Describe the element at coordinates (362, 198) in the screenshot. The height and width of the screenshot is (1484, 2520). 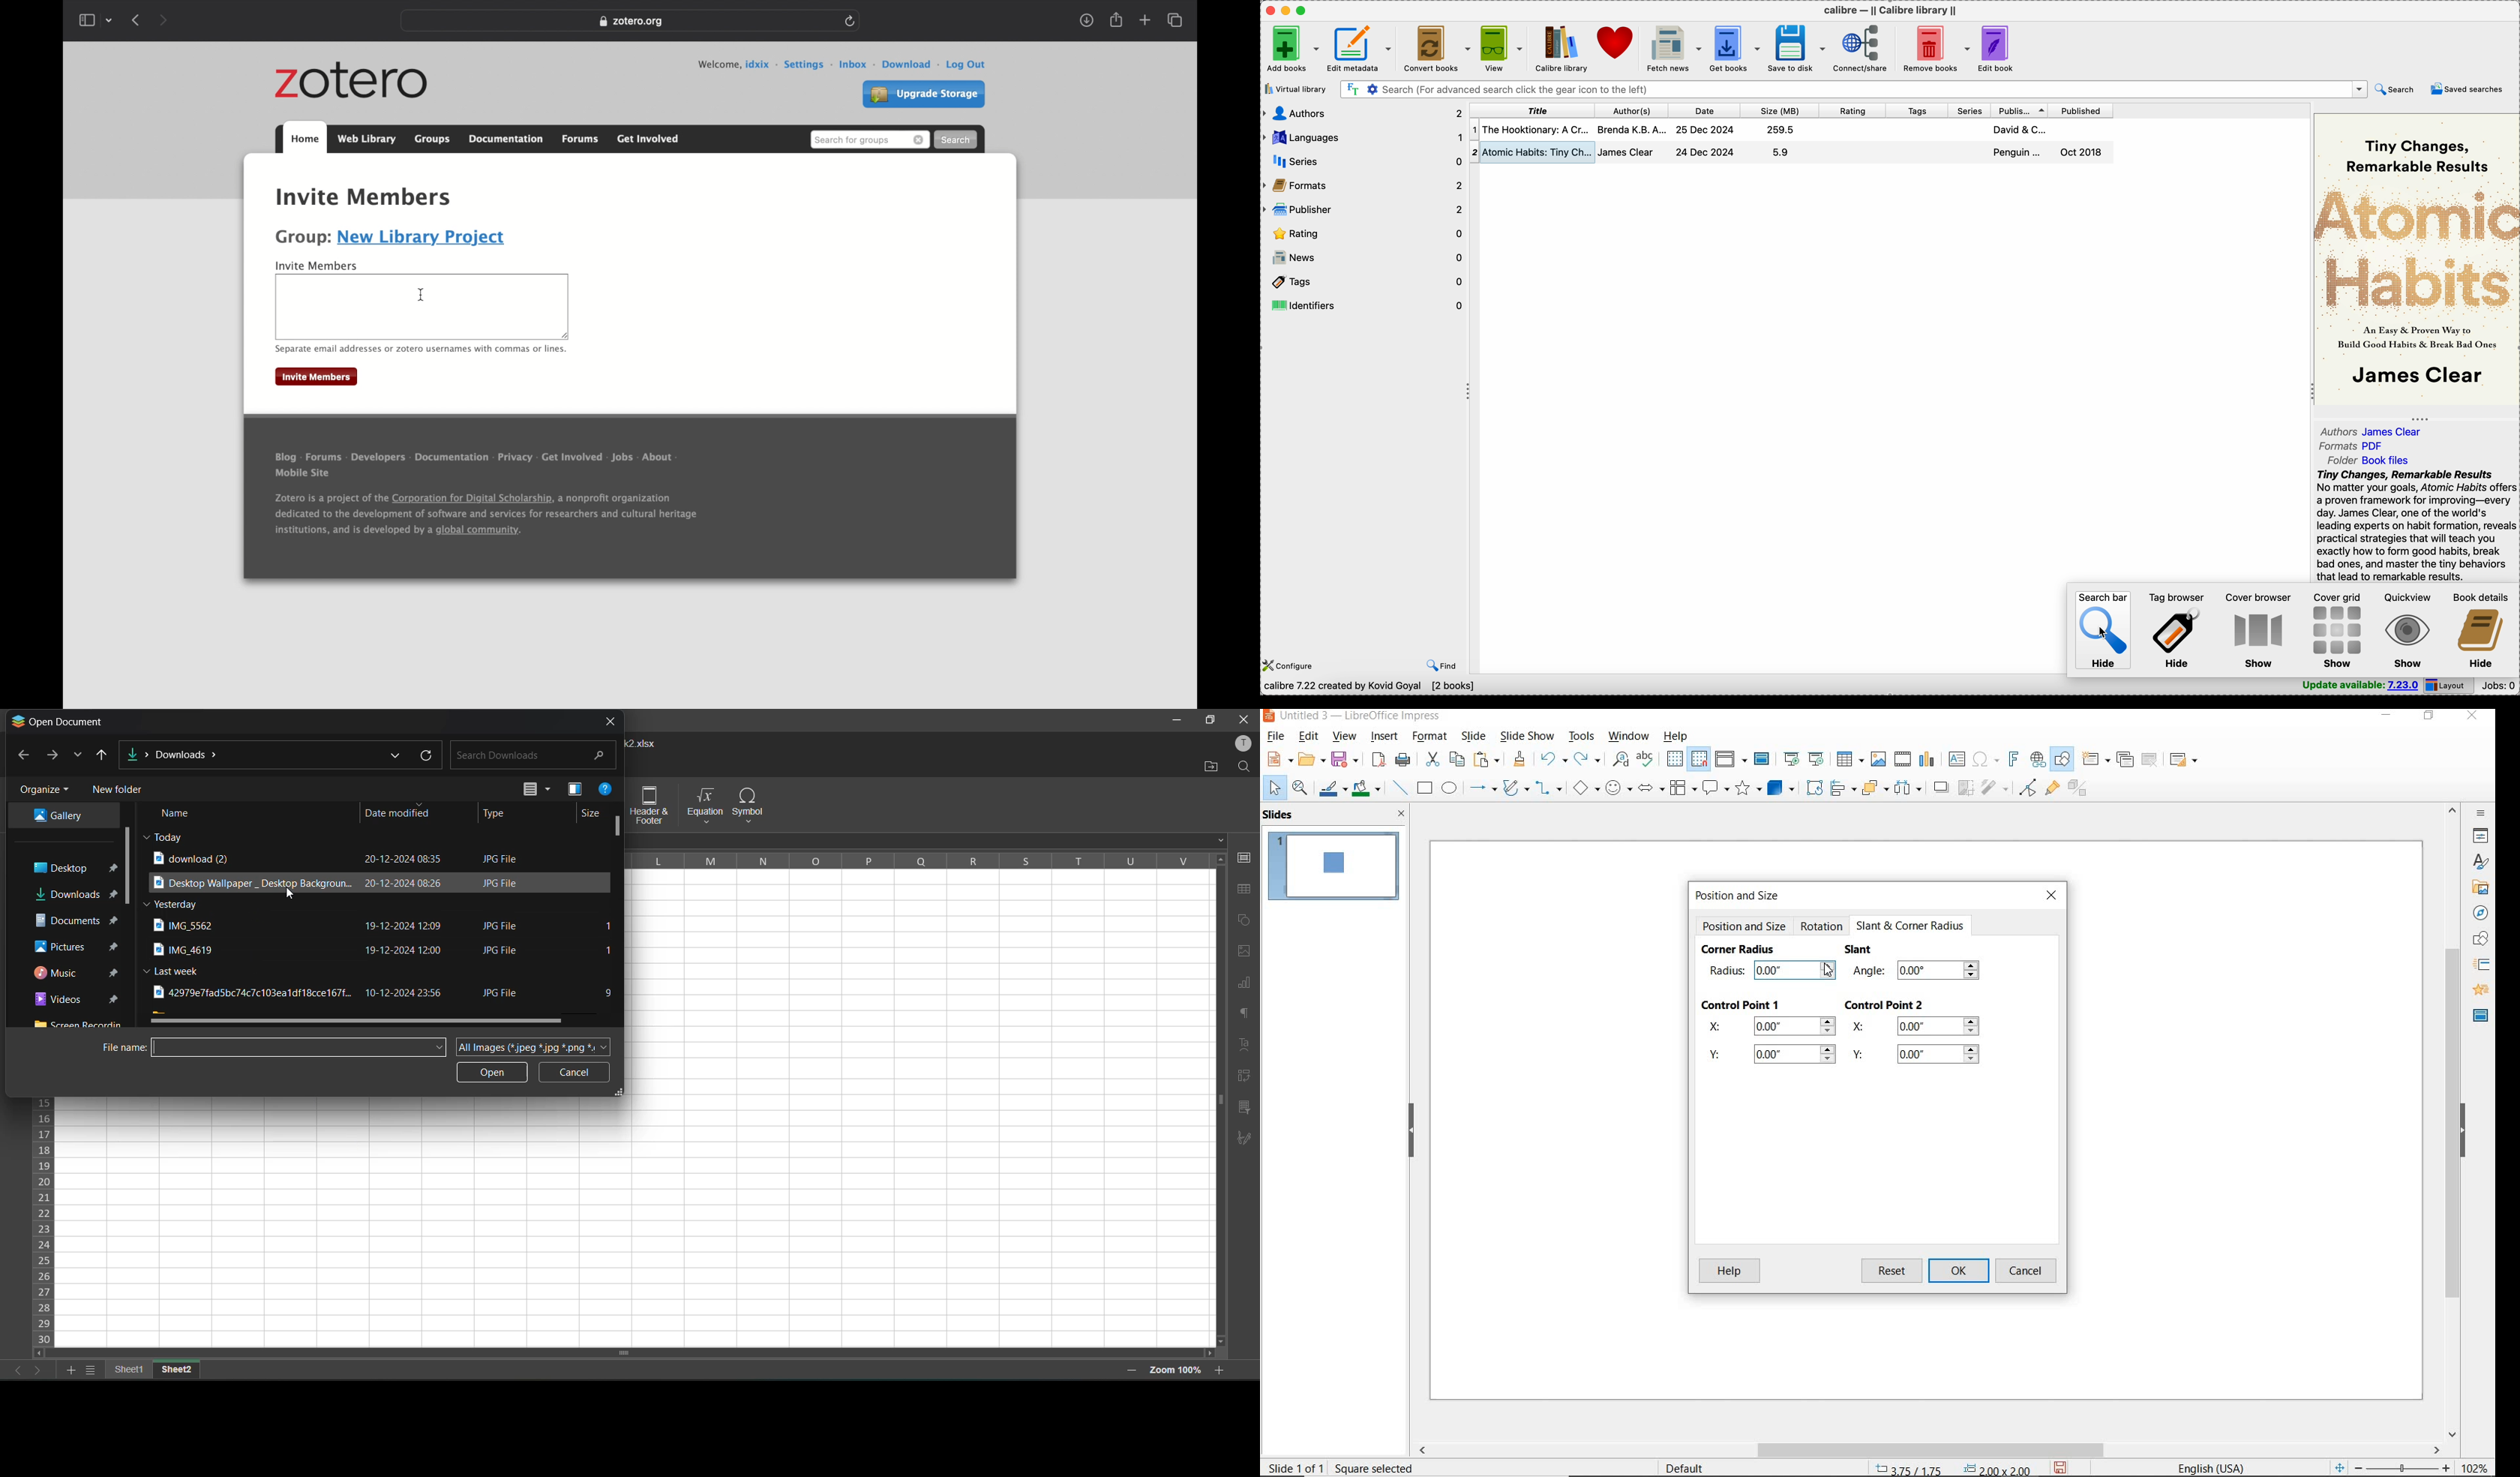
I see `Invite members` at that location.